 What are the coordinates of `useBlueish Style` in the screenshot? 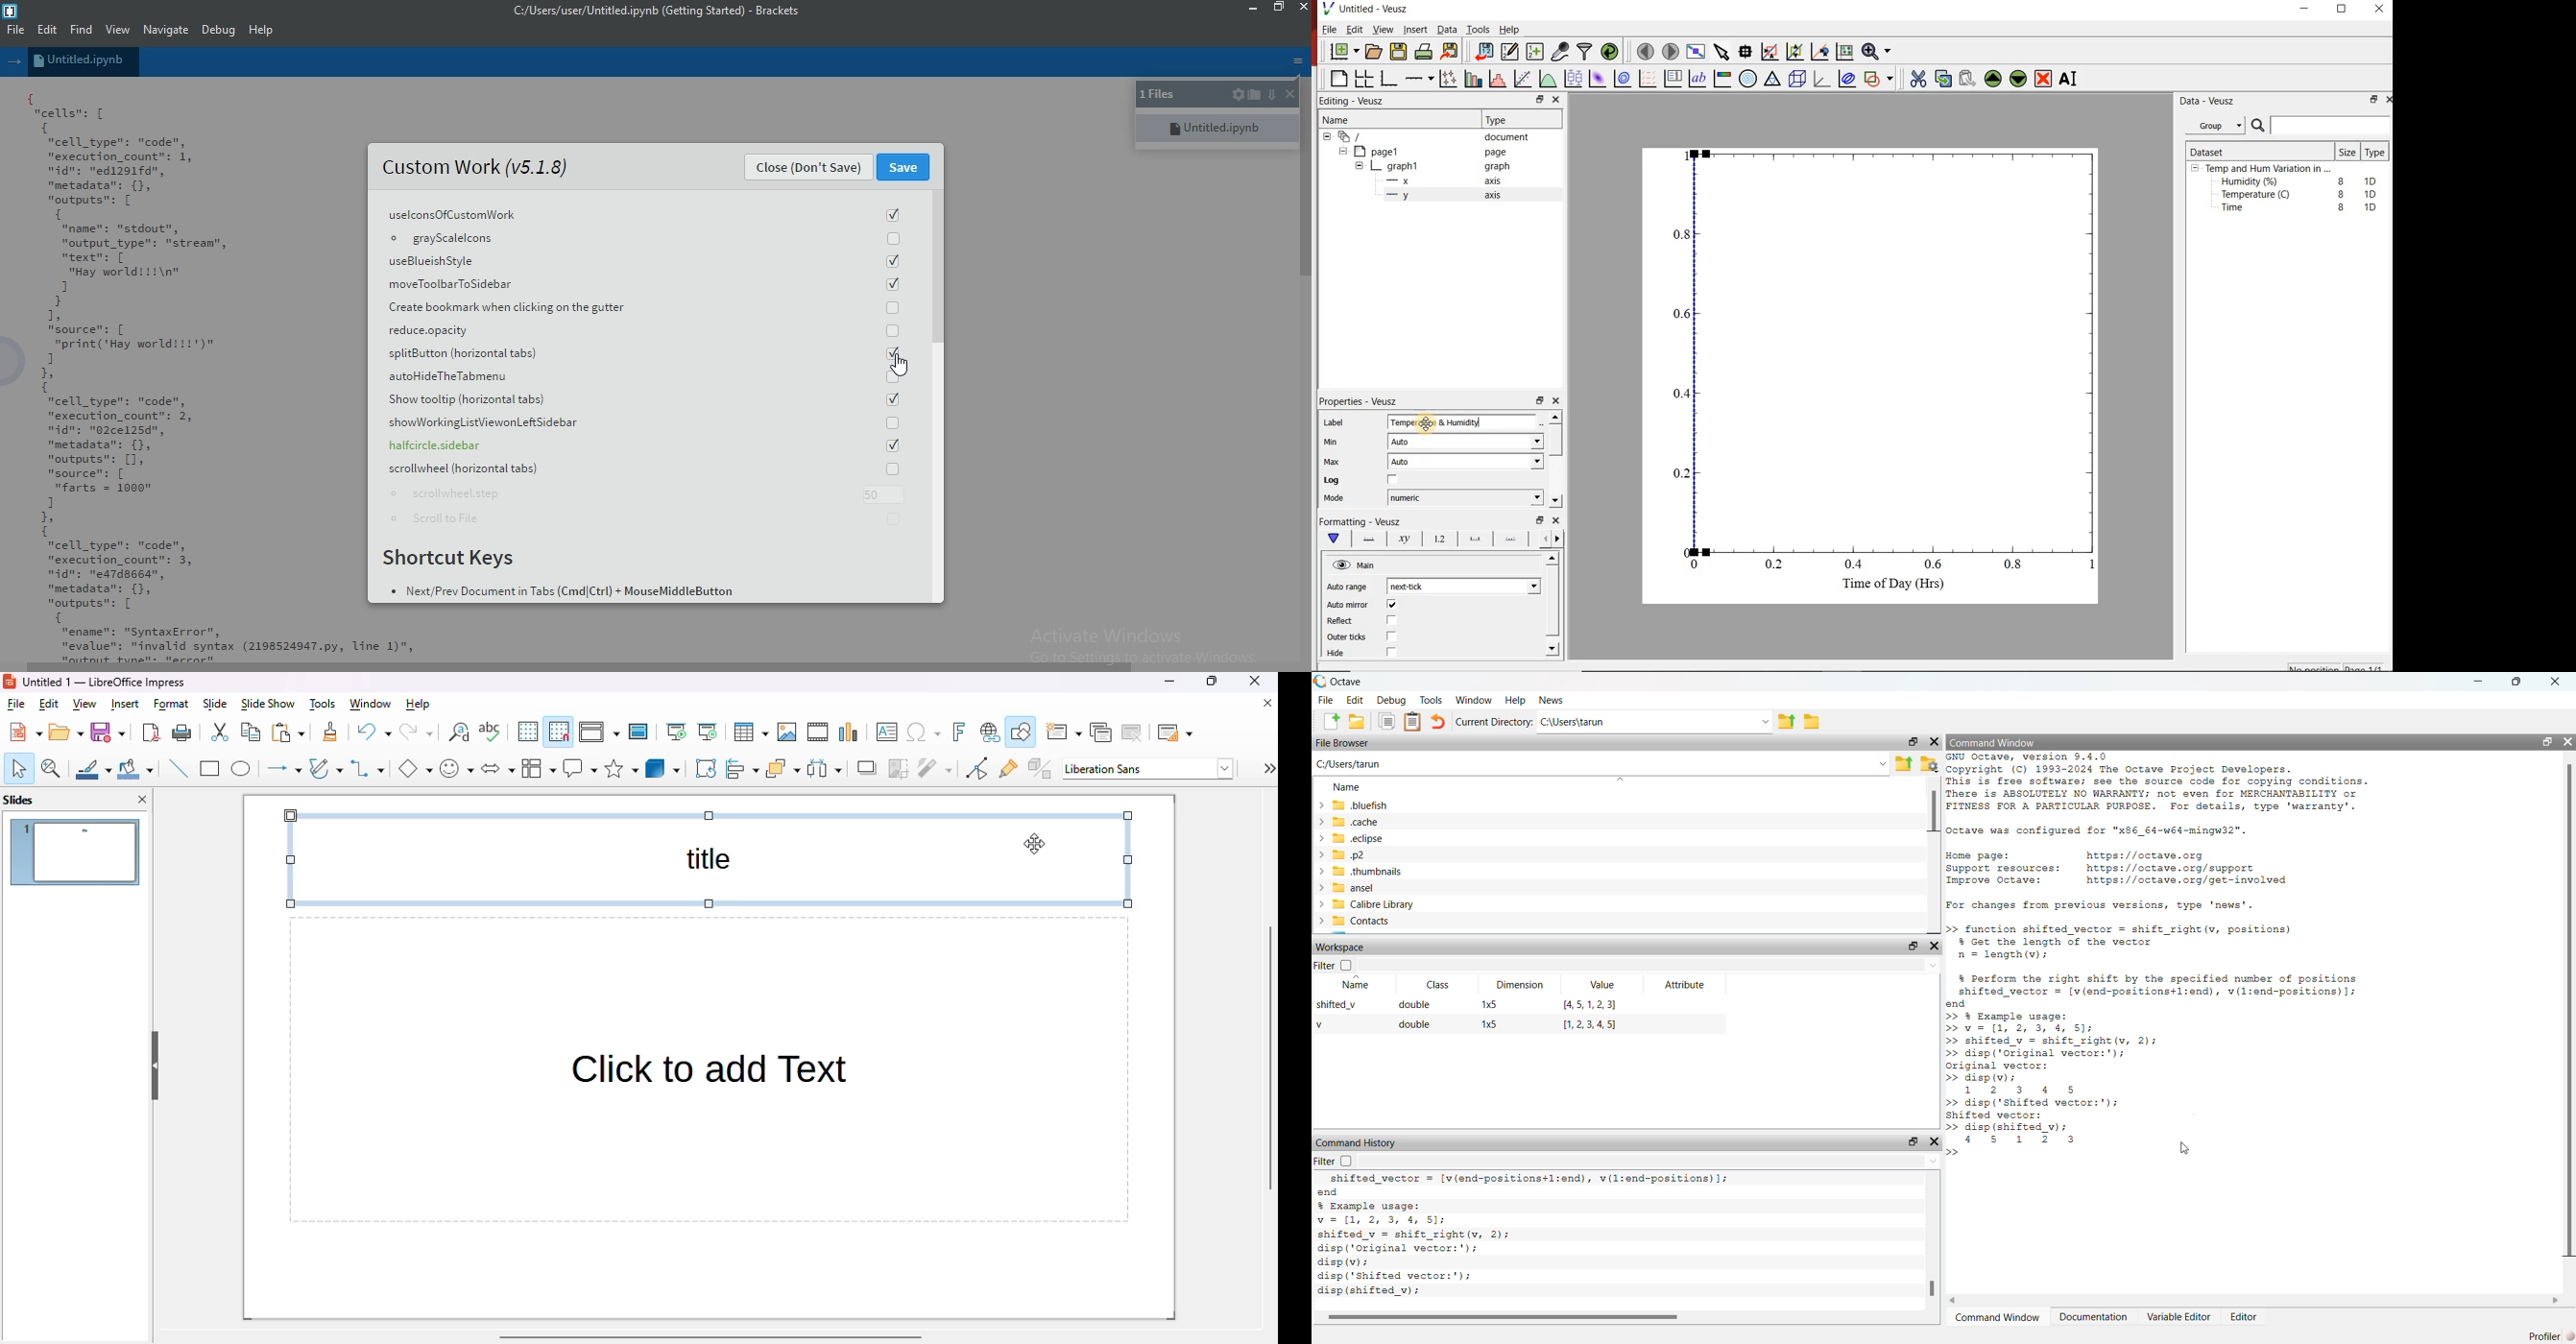 It's located at (644, 263).